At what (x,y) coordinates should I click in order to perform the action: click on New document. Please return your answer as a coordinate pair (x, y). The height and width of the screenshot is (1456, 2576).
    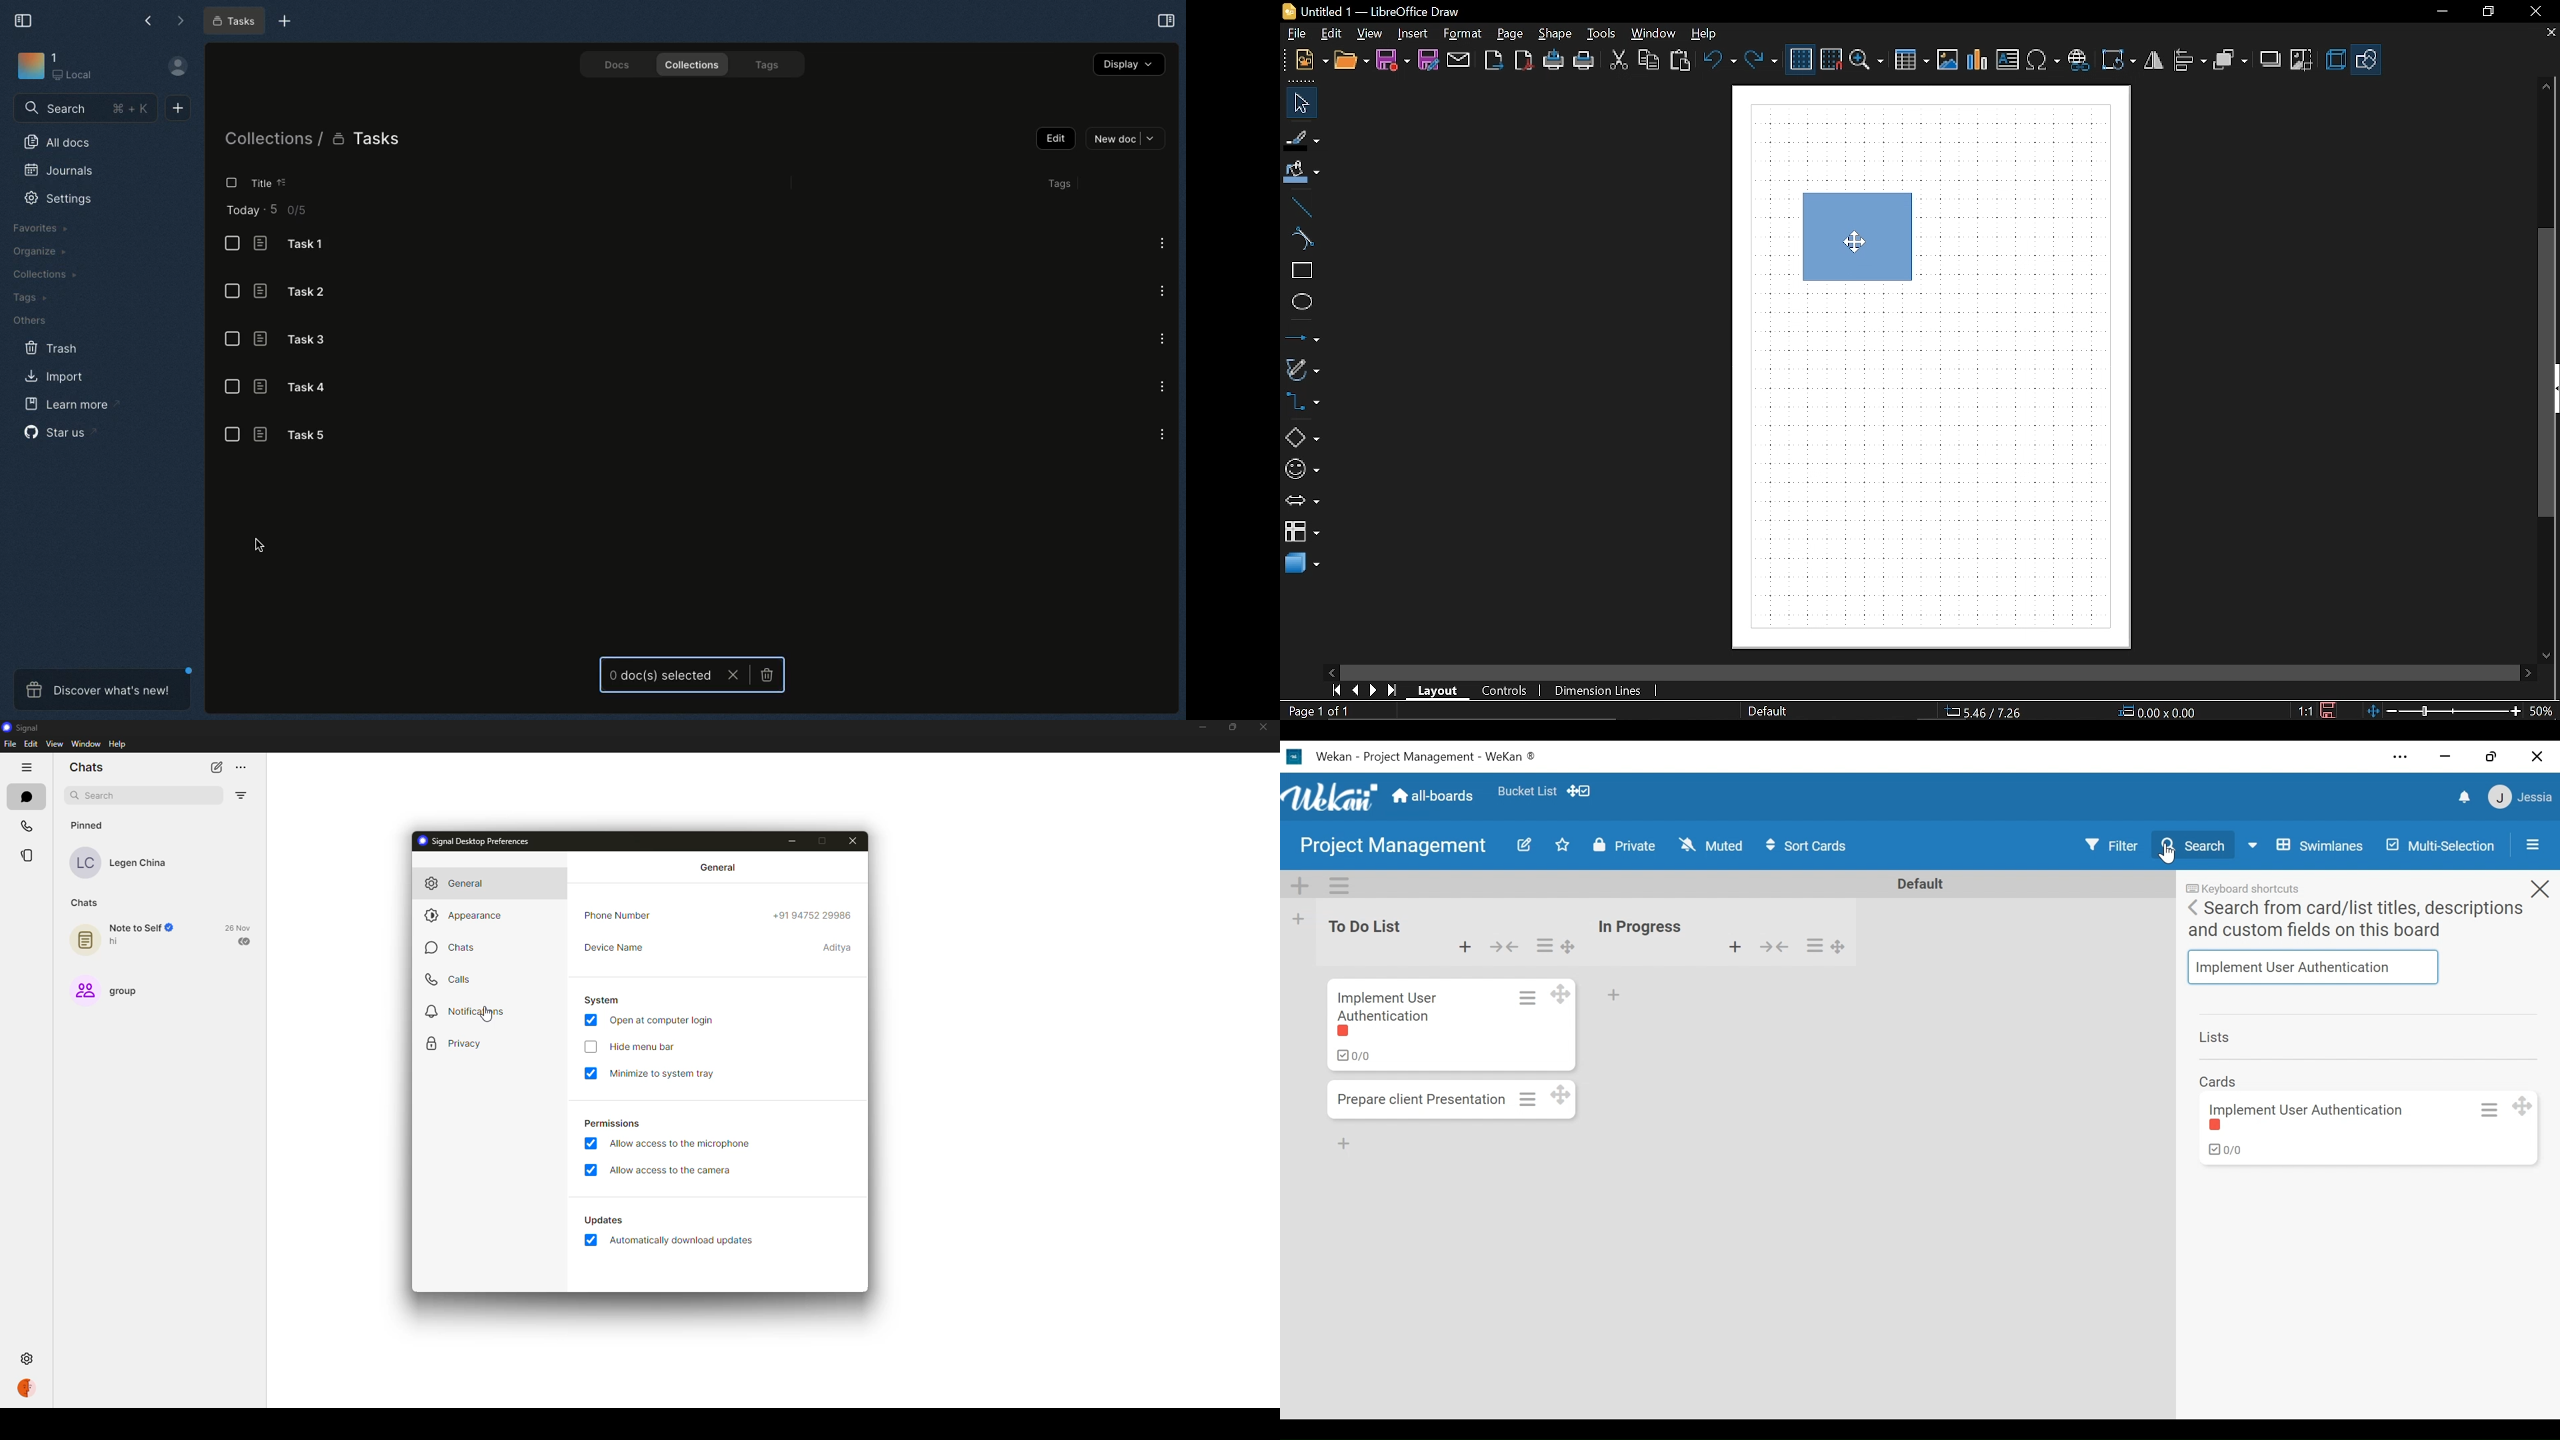
    Looking at the image, I should click on (178, 109).